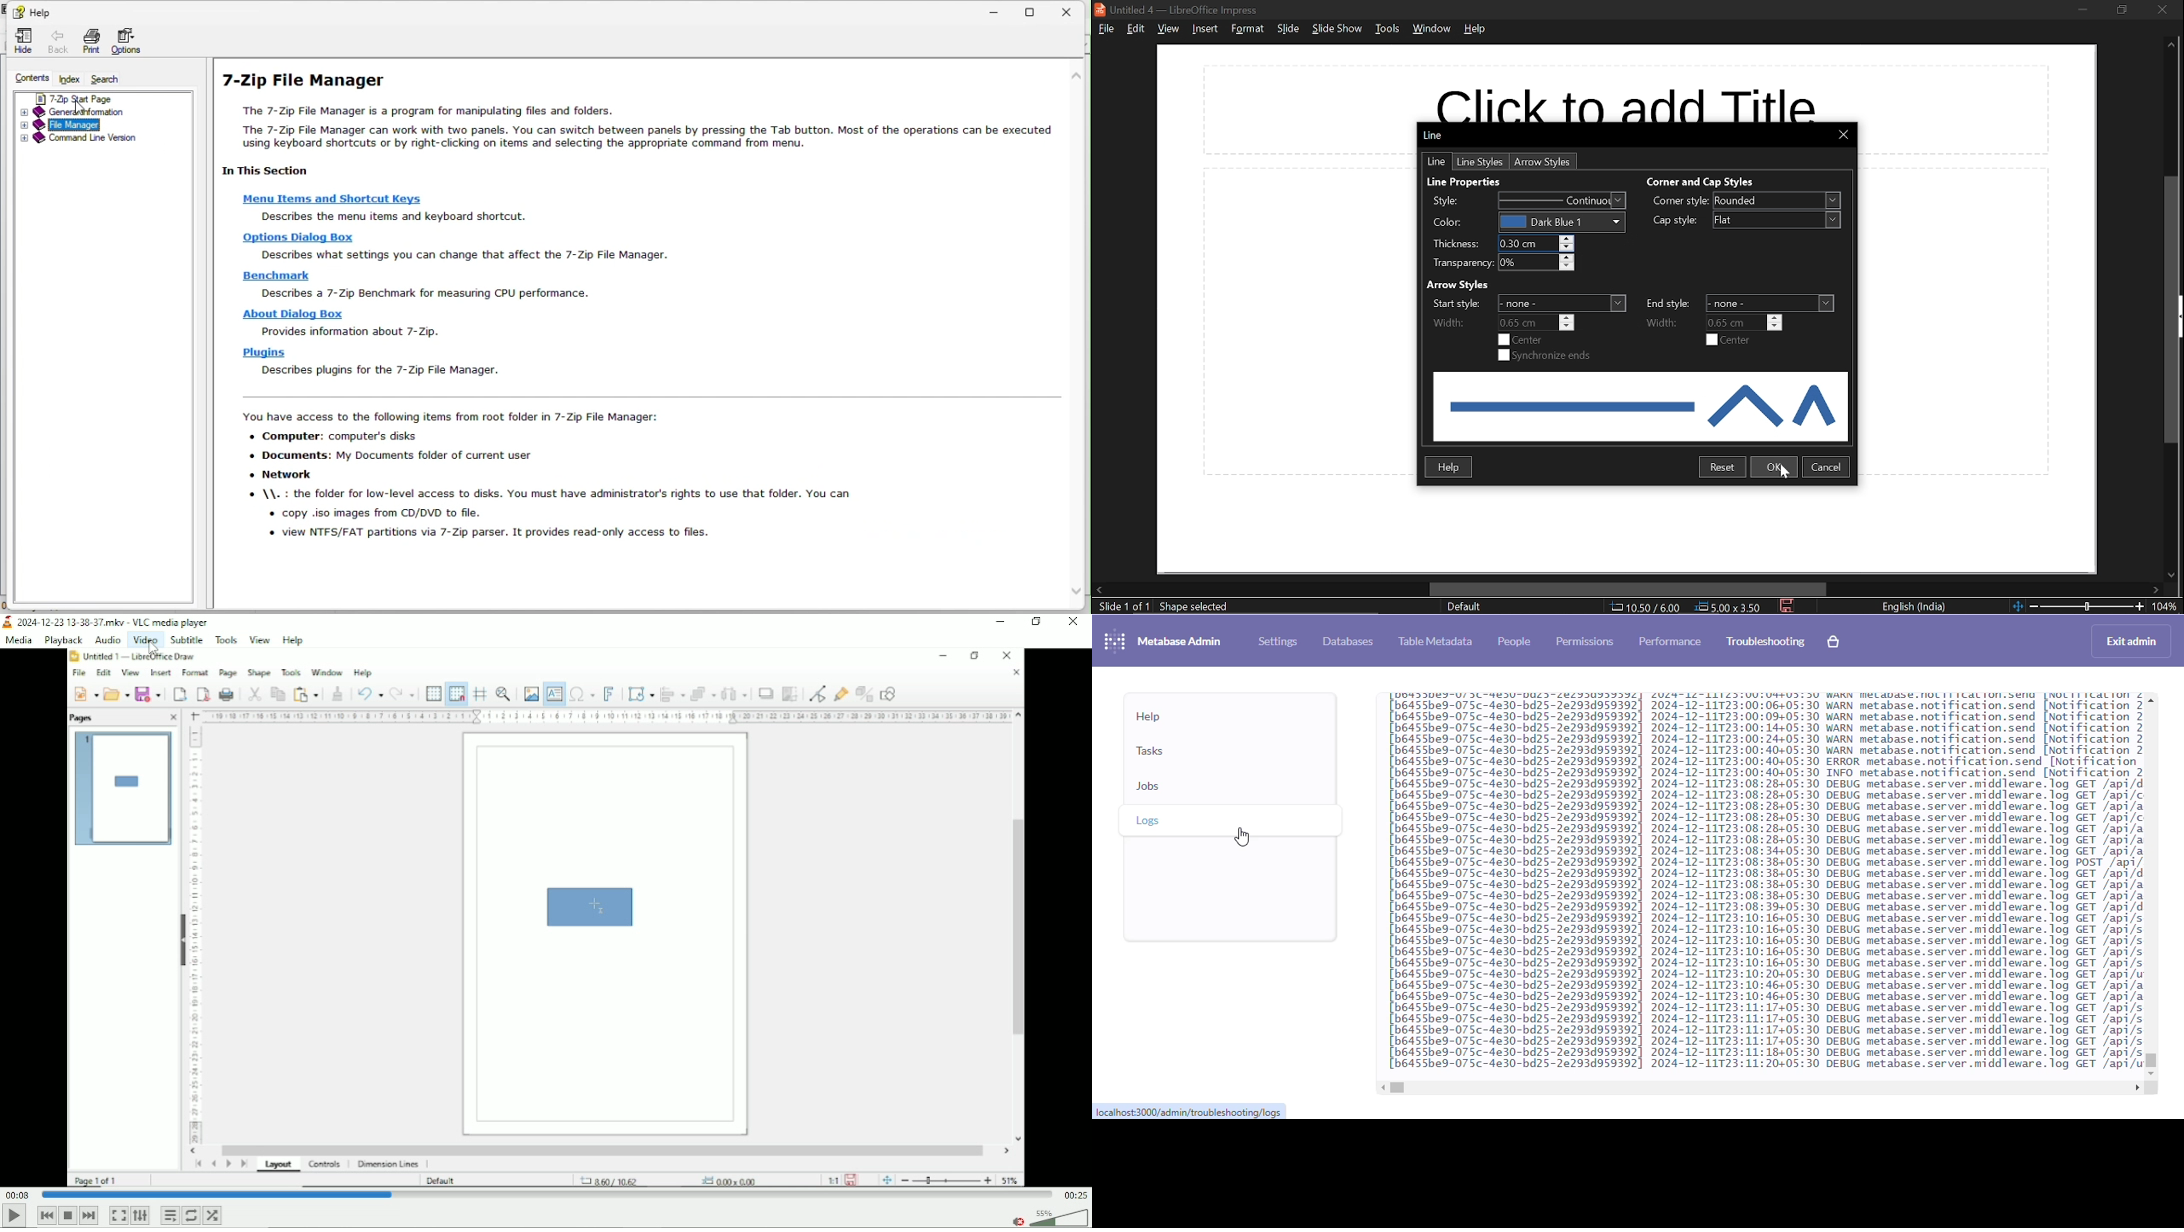 This screenshot has height=1232, width=2184. What do you see at coordinates (1123, 606) in the screenshot?
I see `current slide` at bounding box center [1123, 606].